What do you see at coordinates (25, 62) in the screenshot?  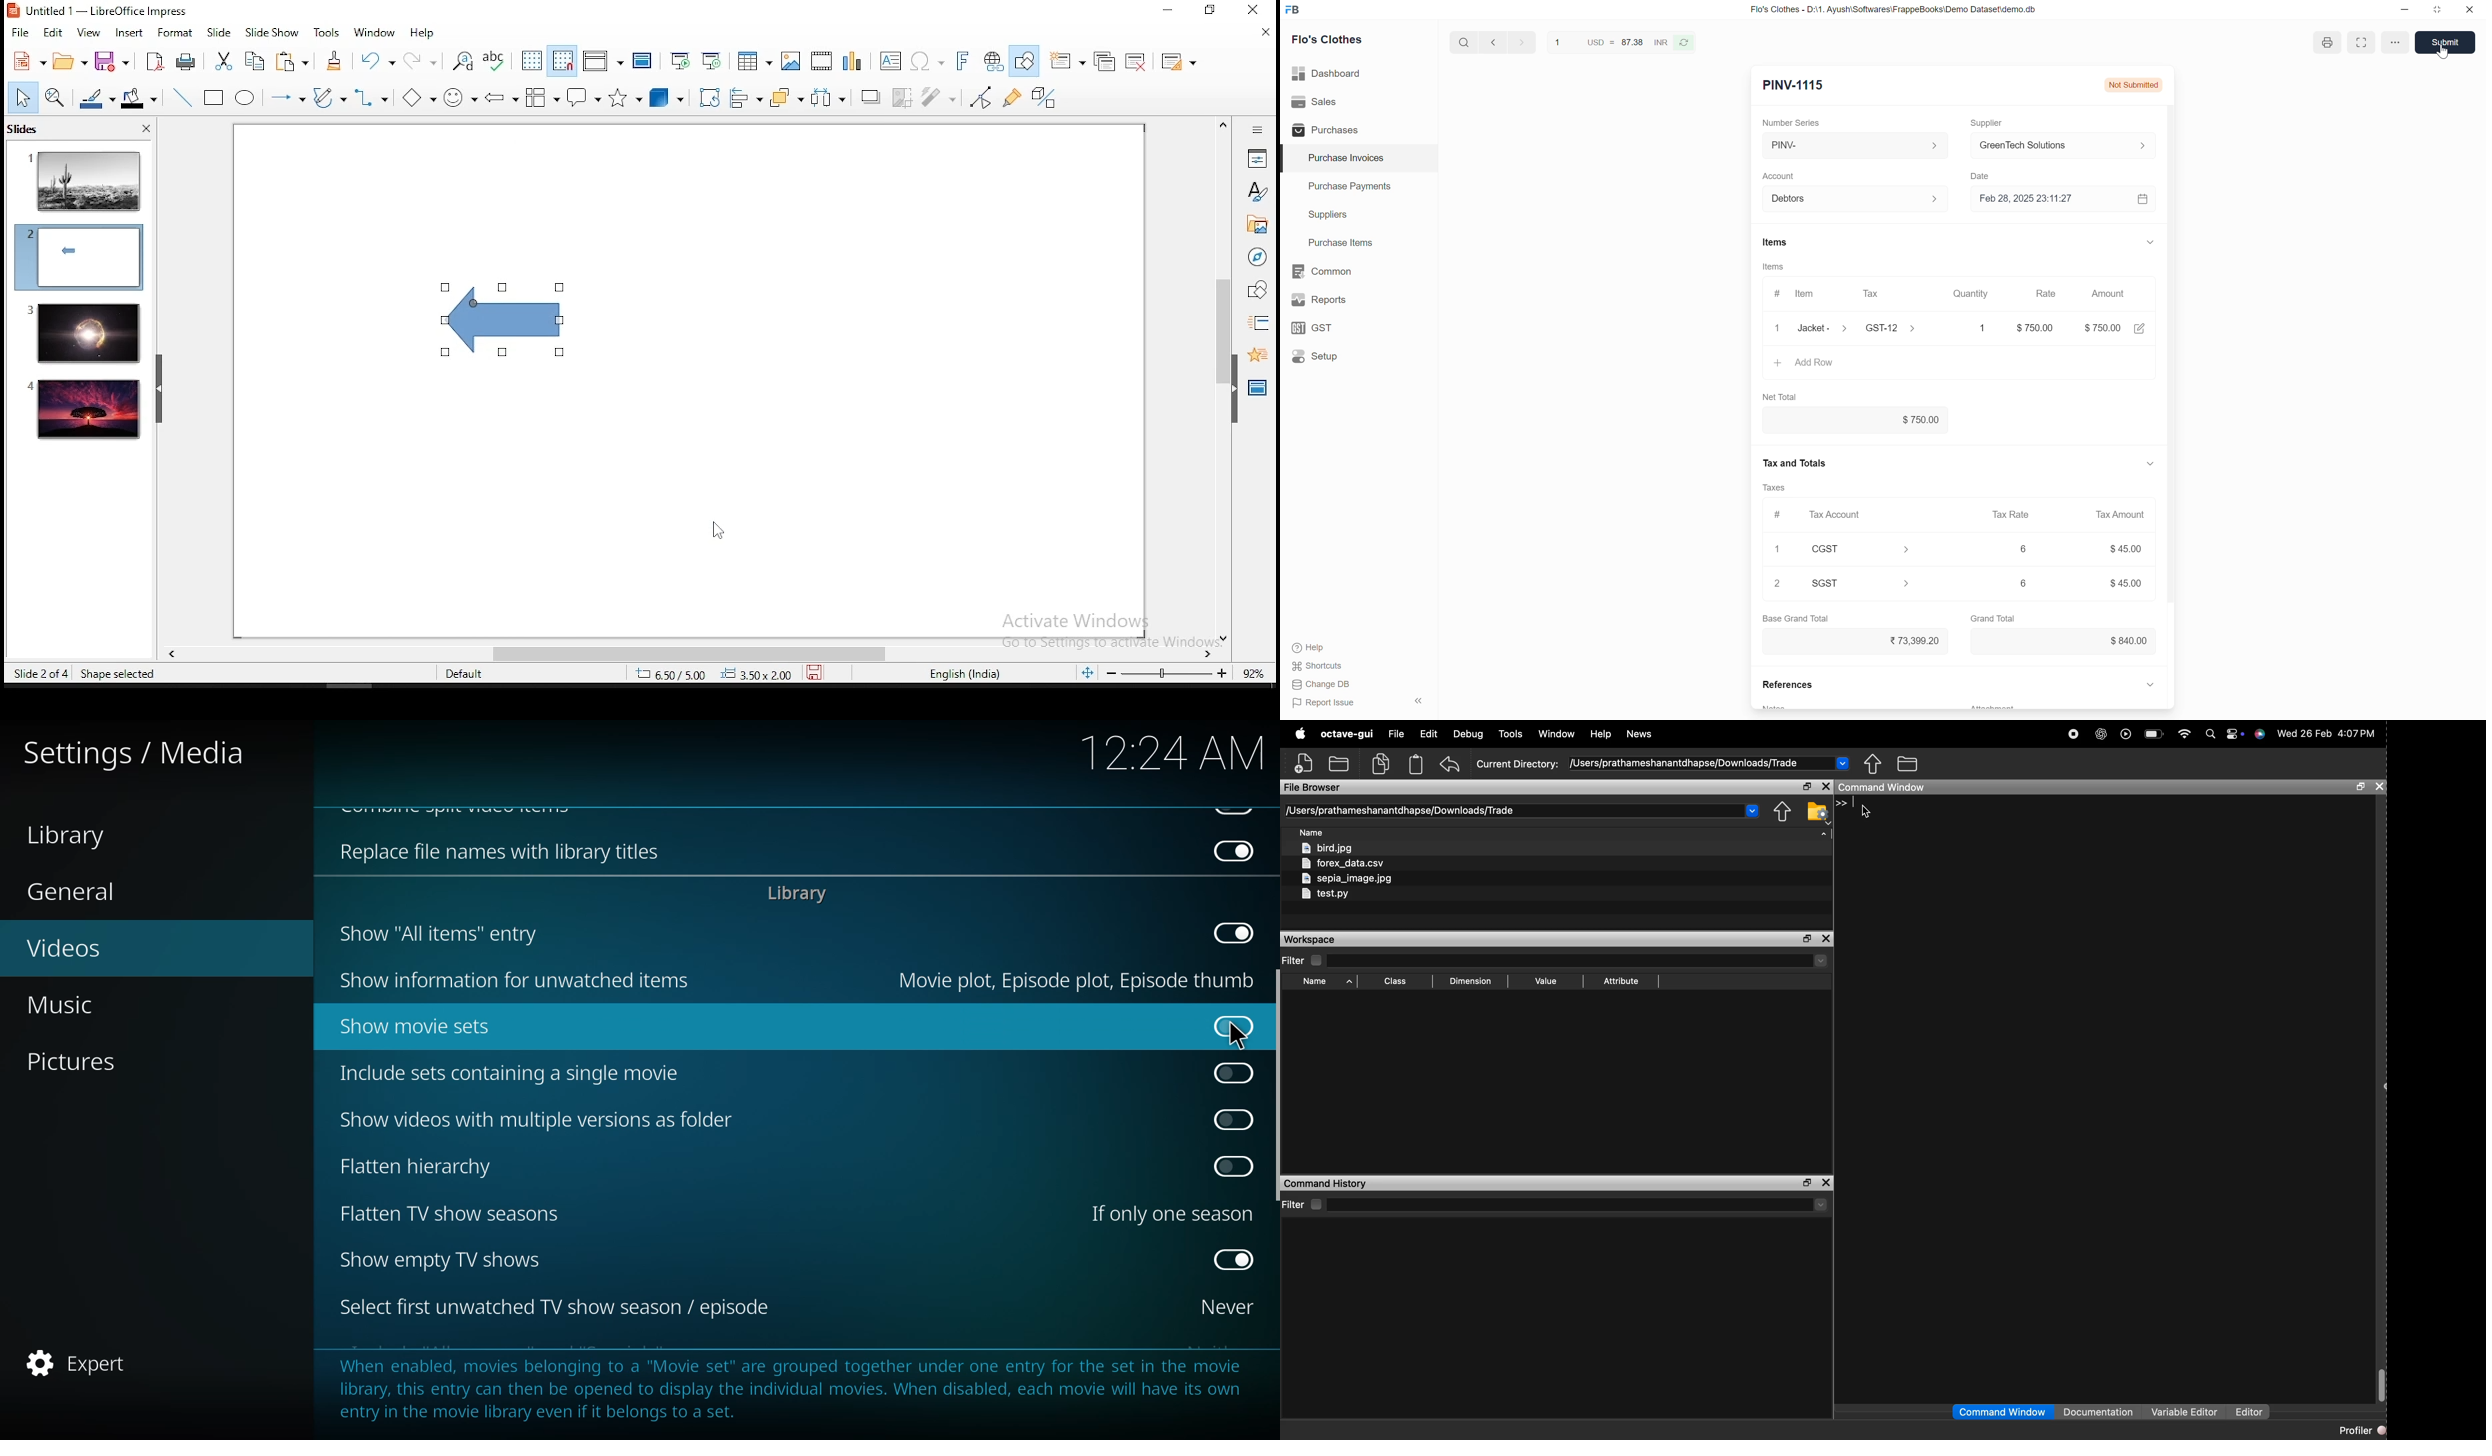 I see `new` at bounding box center [25, 62].